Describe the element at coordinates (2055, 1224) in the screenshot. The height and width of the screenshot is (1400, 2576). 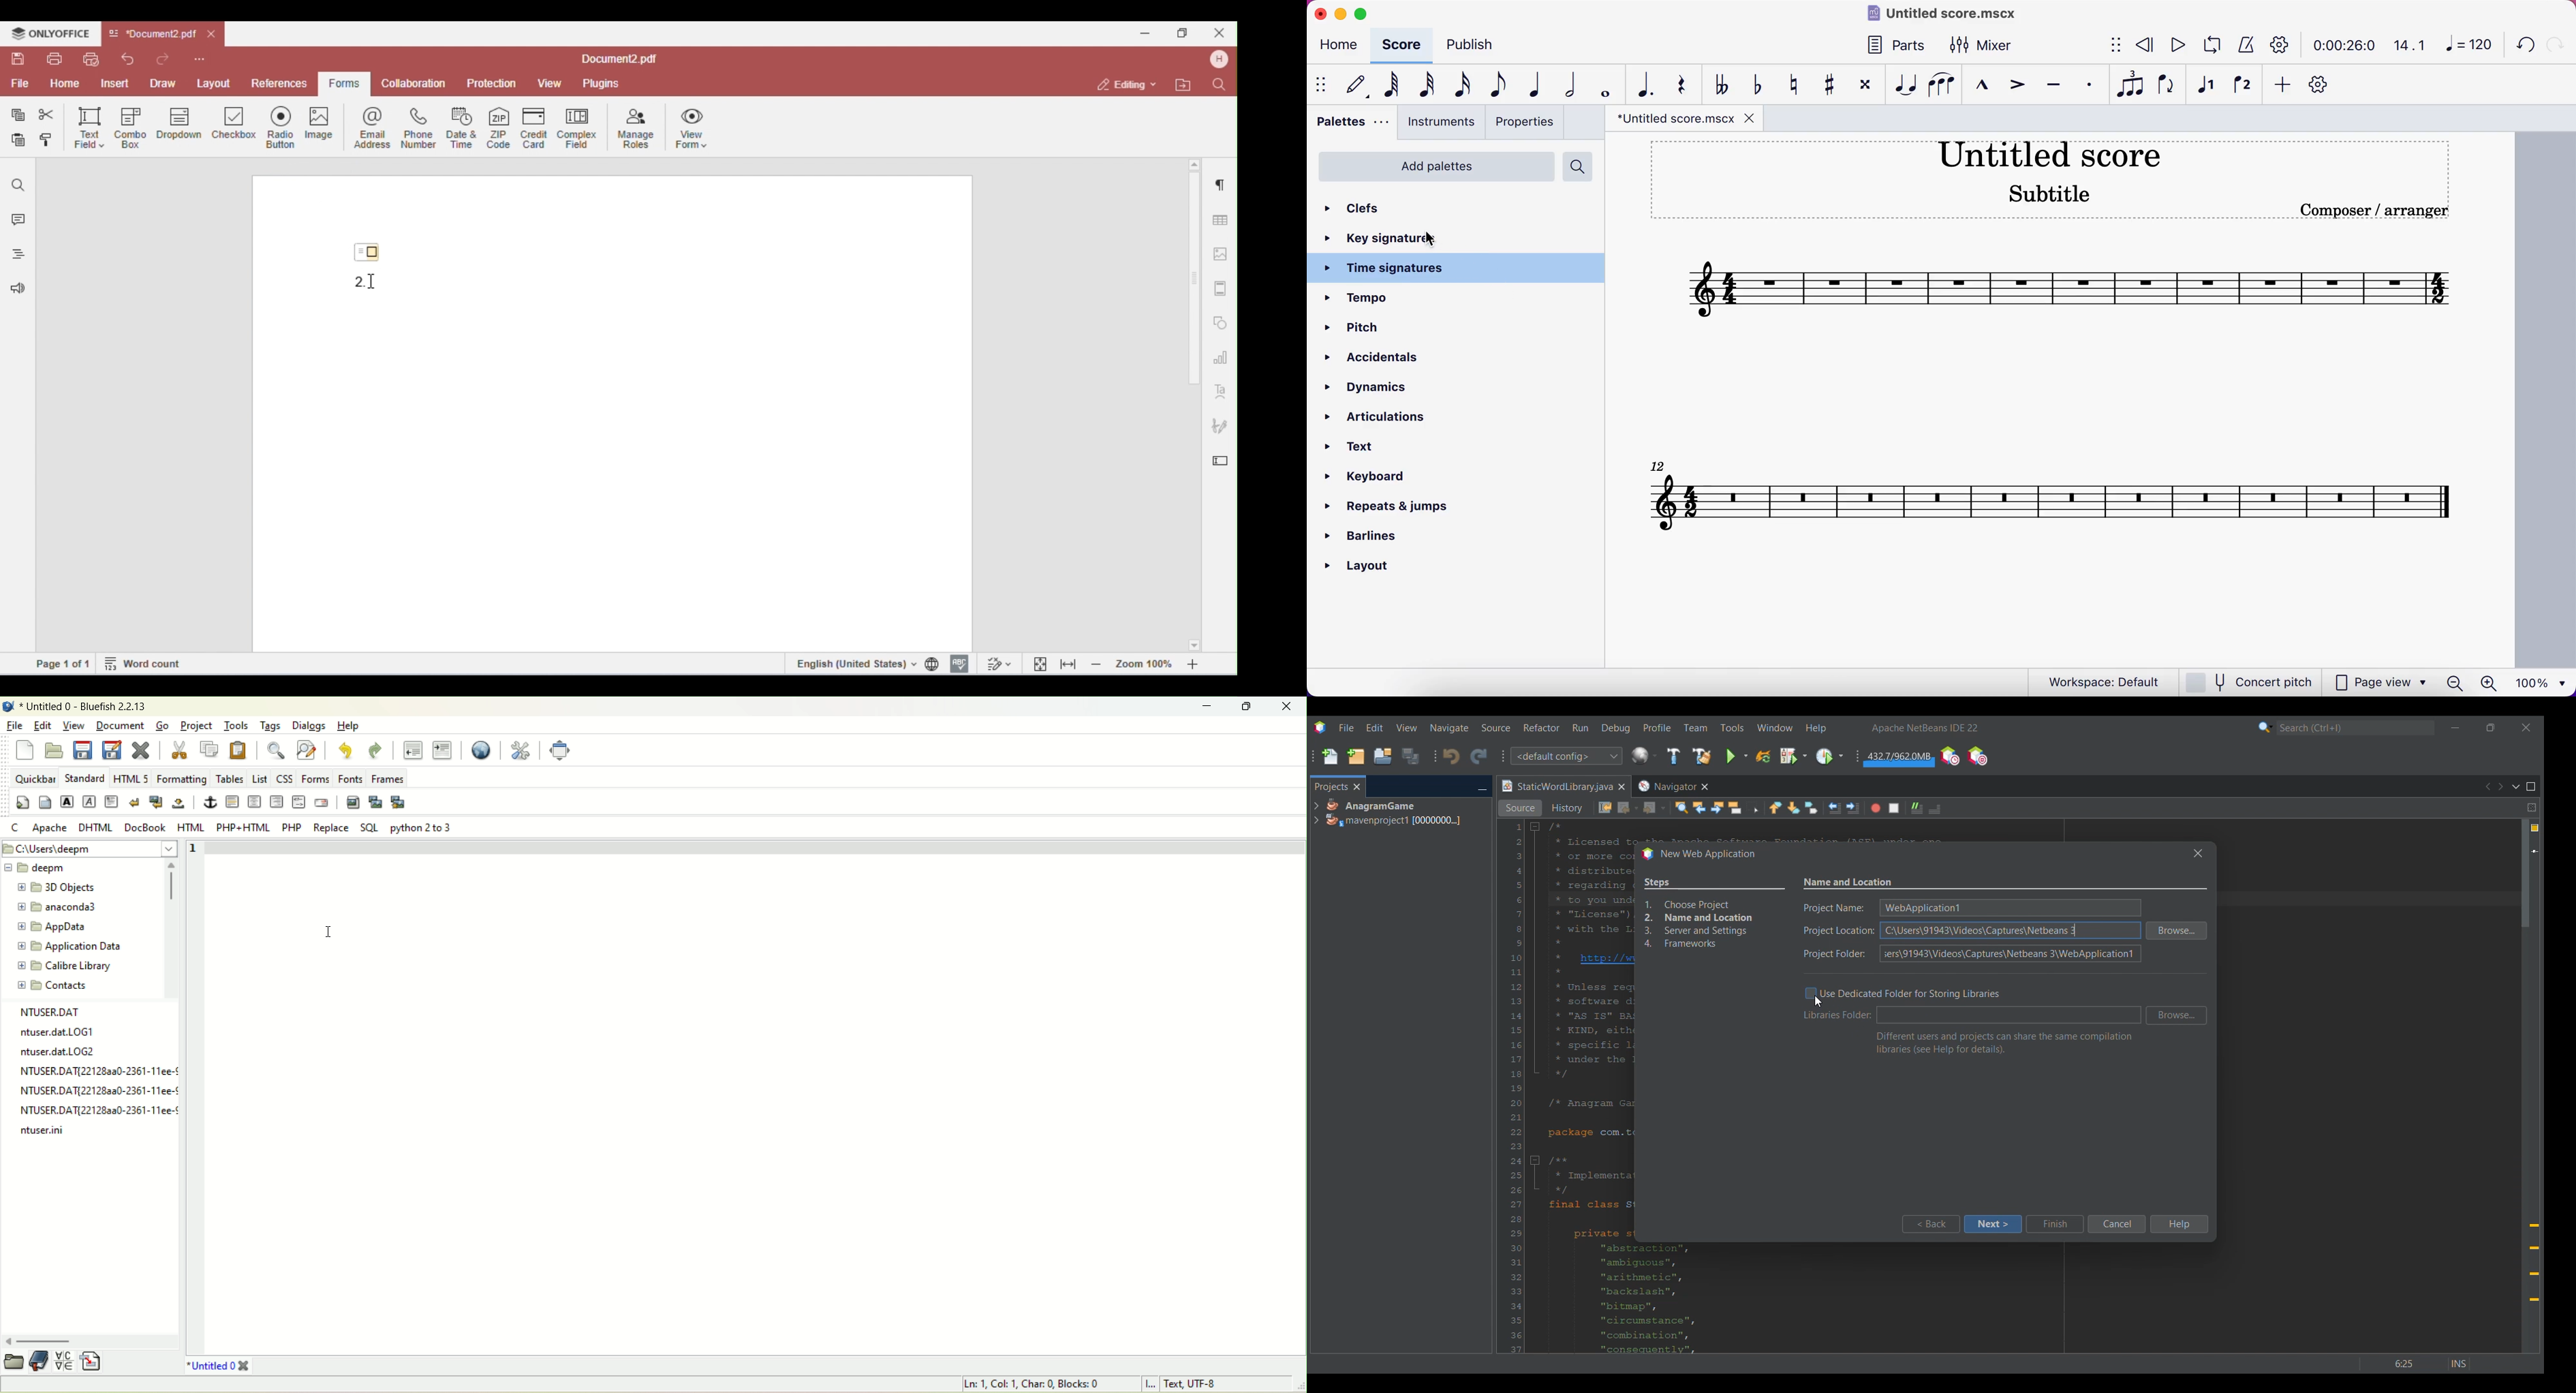
I see `Finish` at that location.